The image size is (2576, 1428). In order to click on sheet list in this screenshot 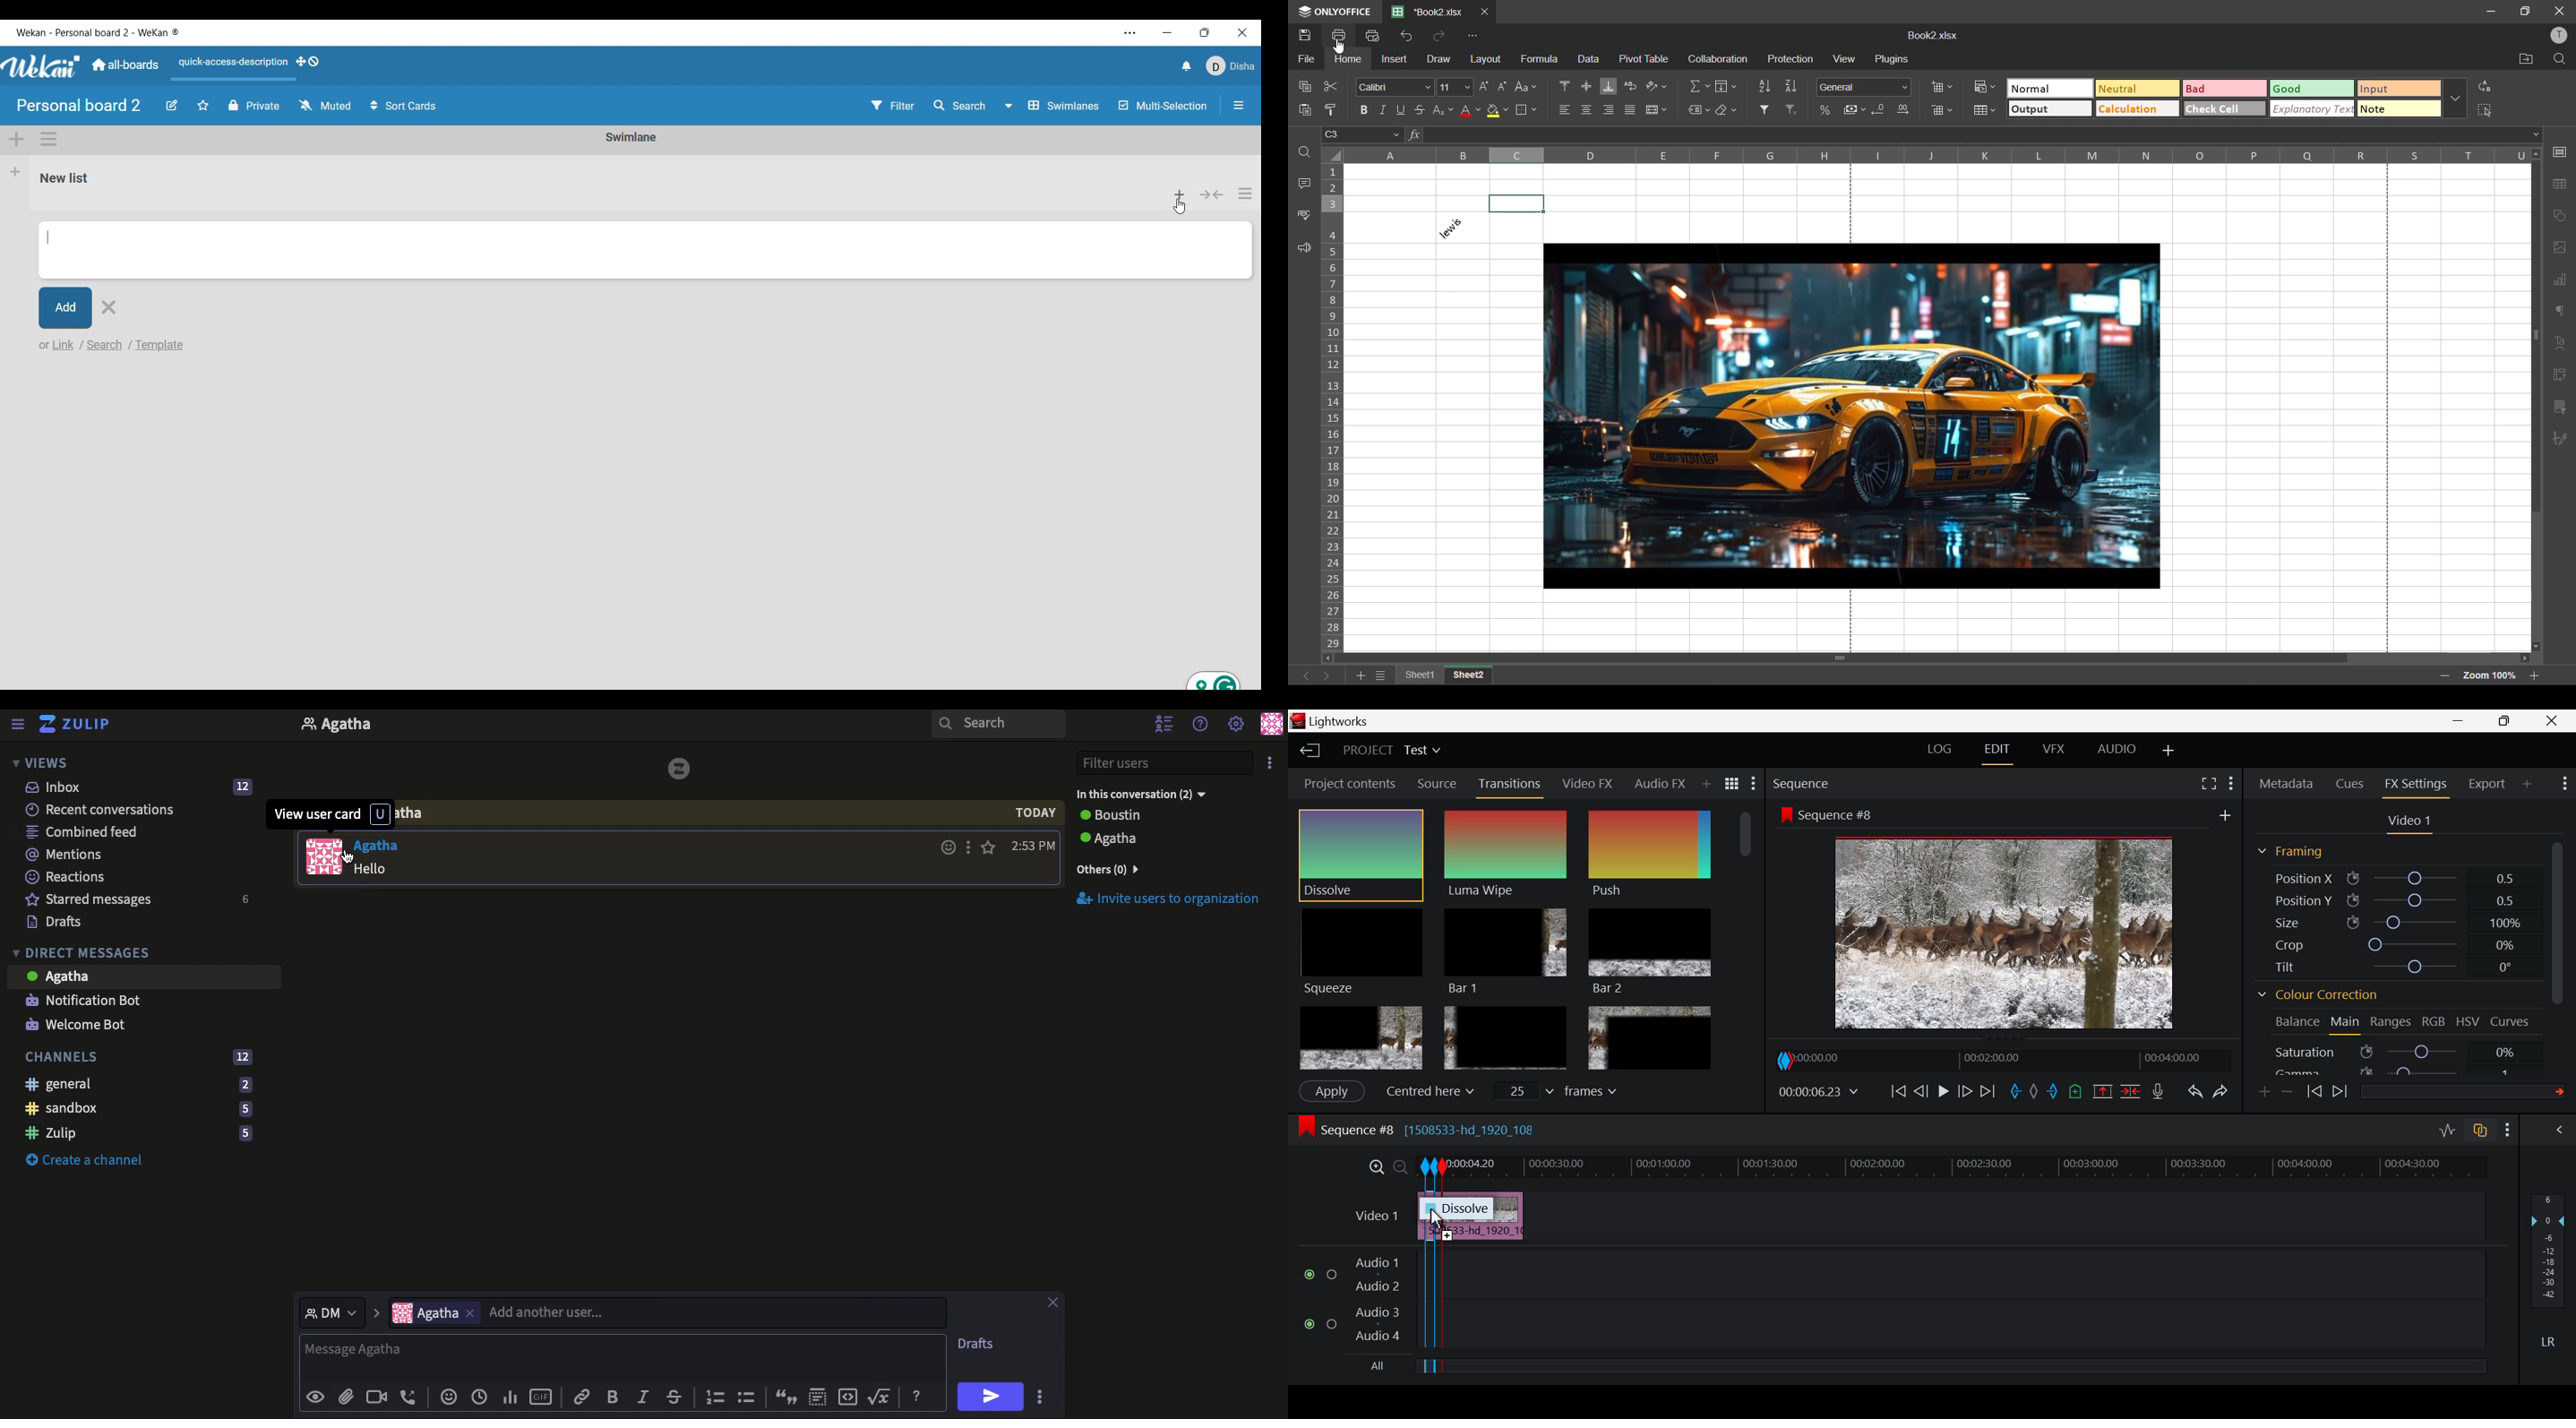, I will do `click(1383, 678)`.